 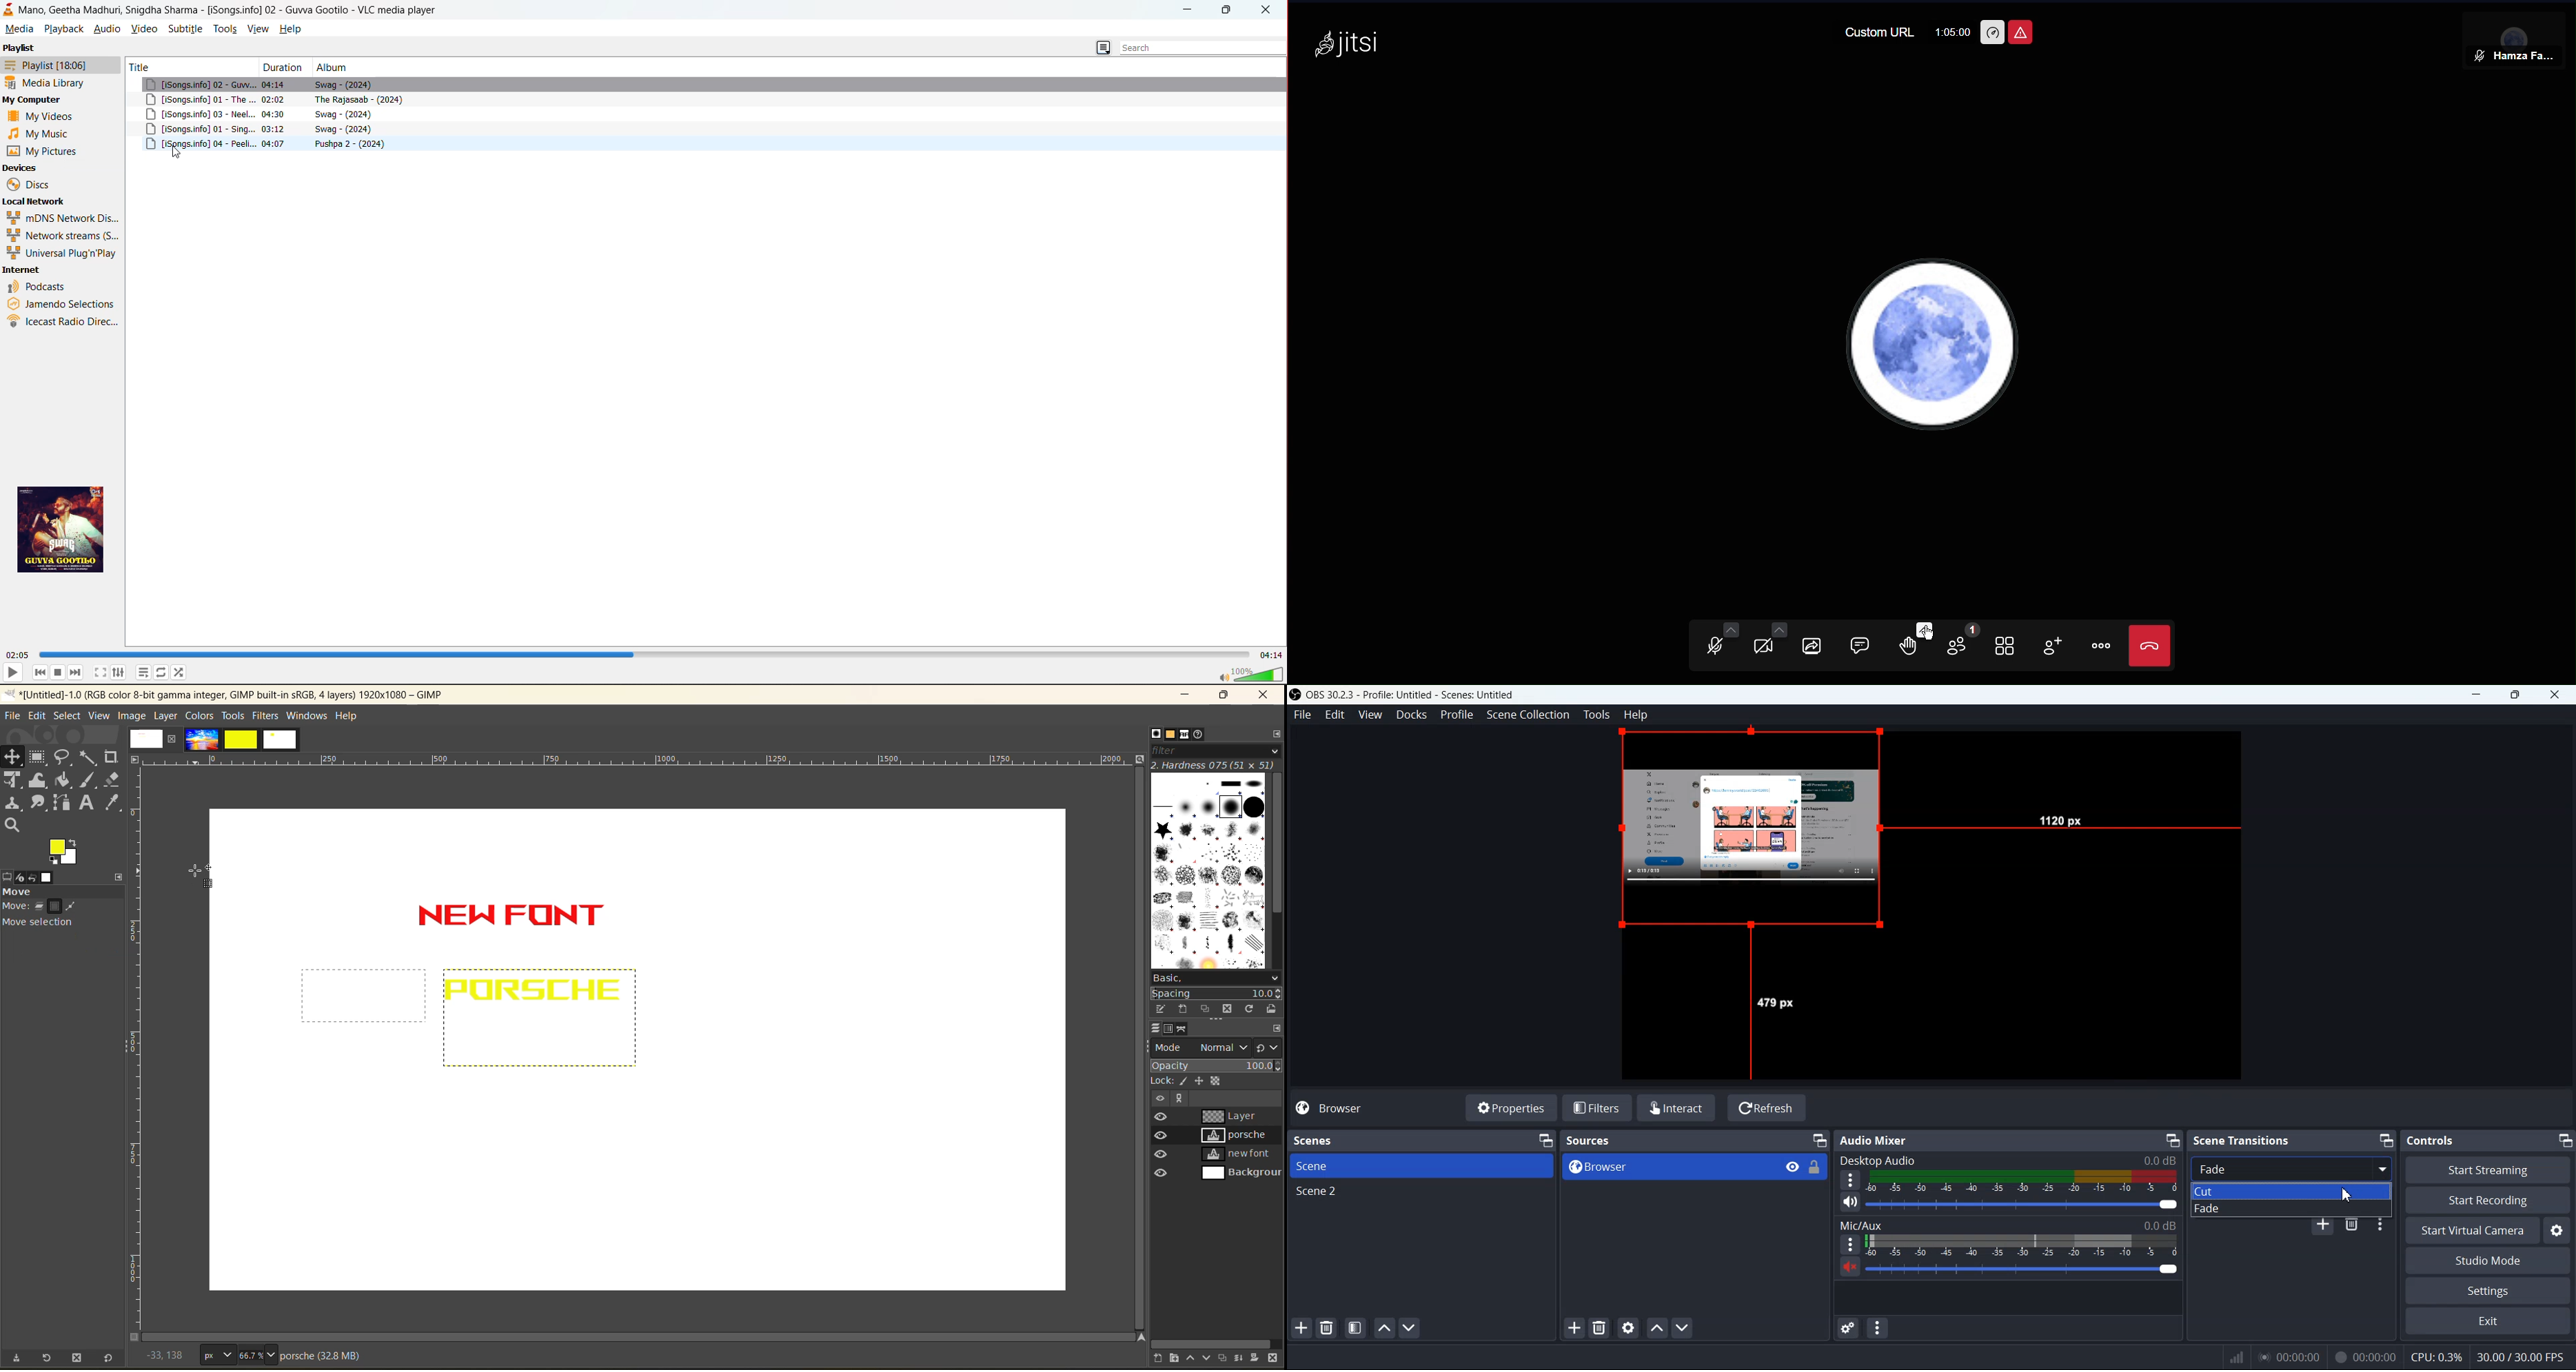 I want to click on tool toggle, so click(x=60, y=952).